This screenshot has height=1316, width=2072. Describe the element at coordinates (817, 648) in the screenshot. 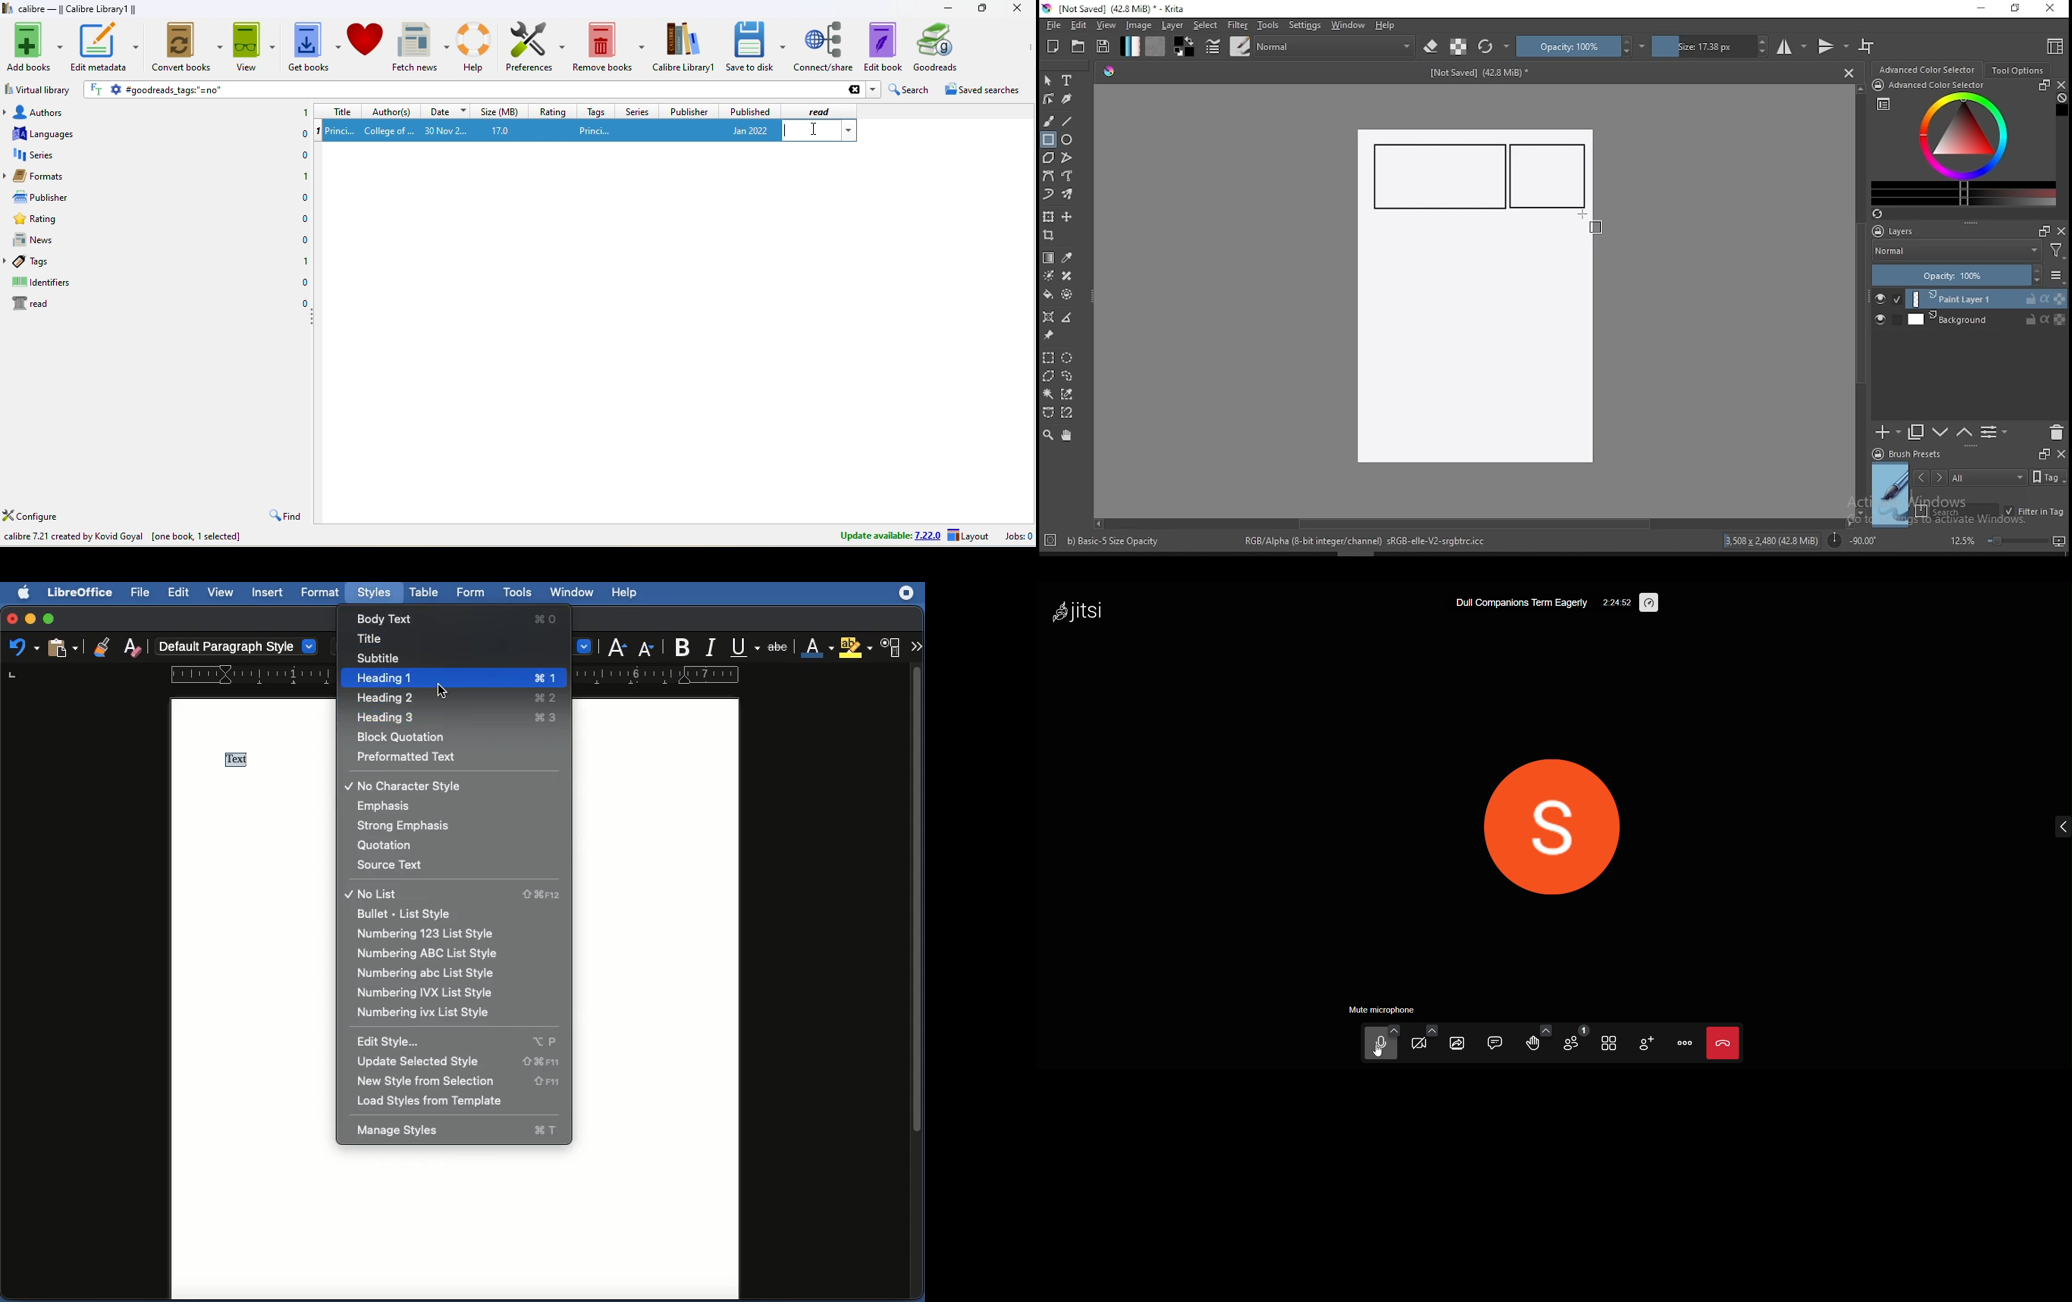

I see `Font color` at that location.